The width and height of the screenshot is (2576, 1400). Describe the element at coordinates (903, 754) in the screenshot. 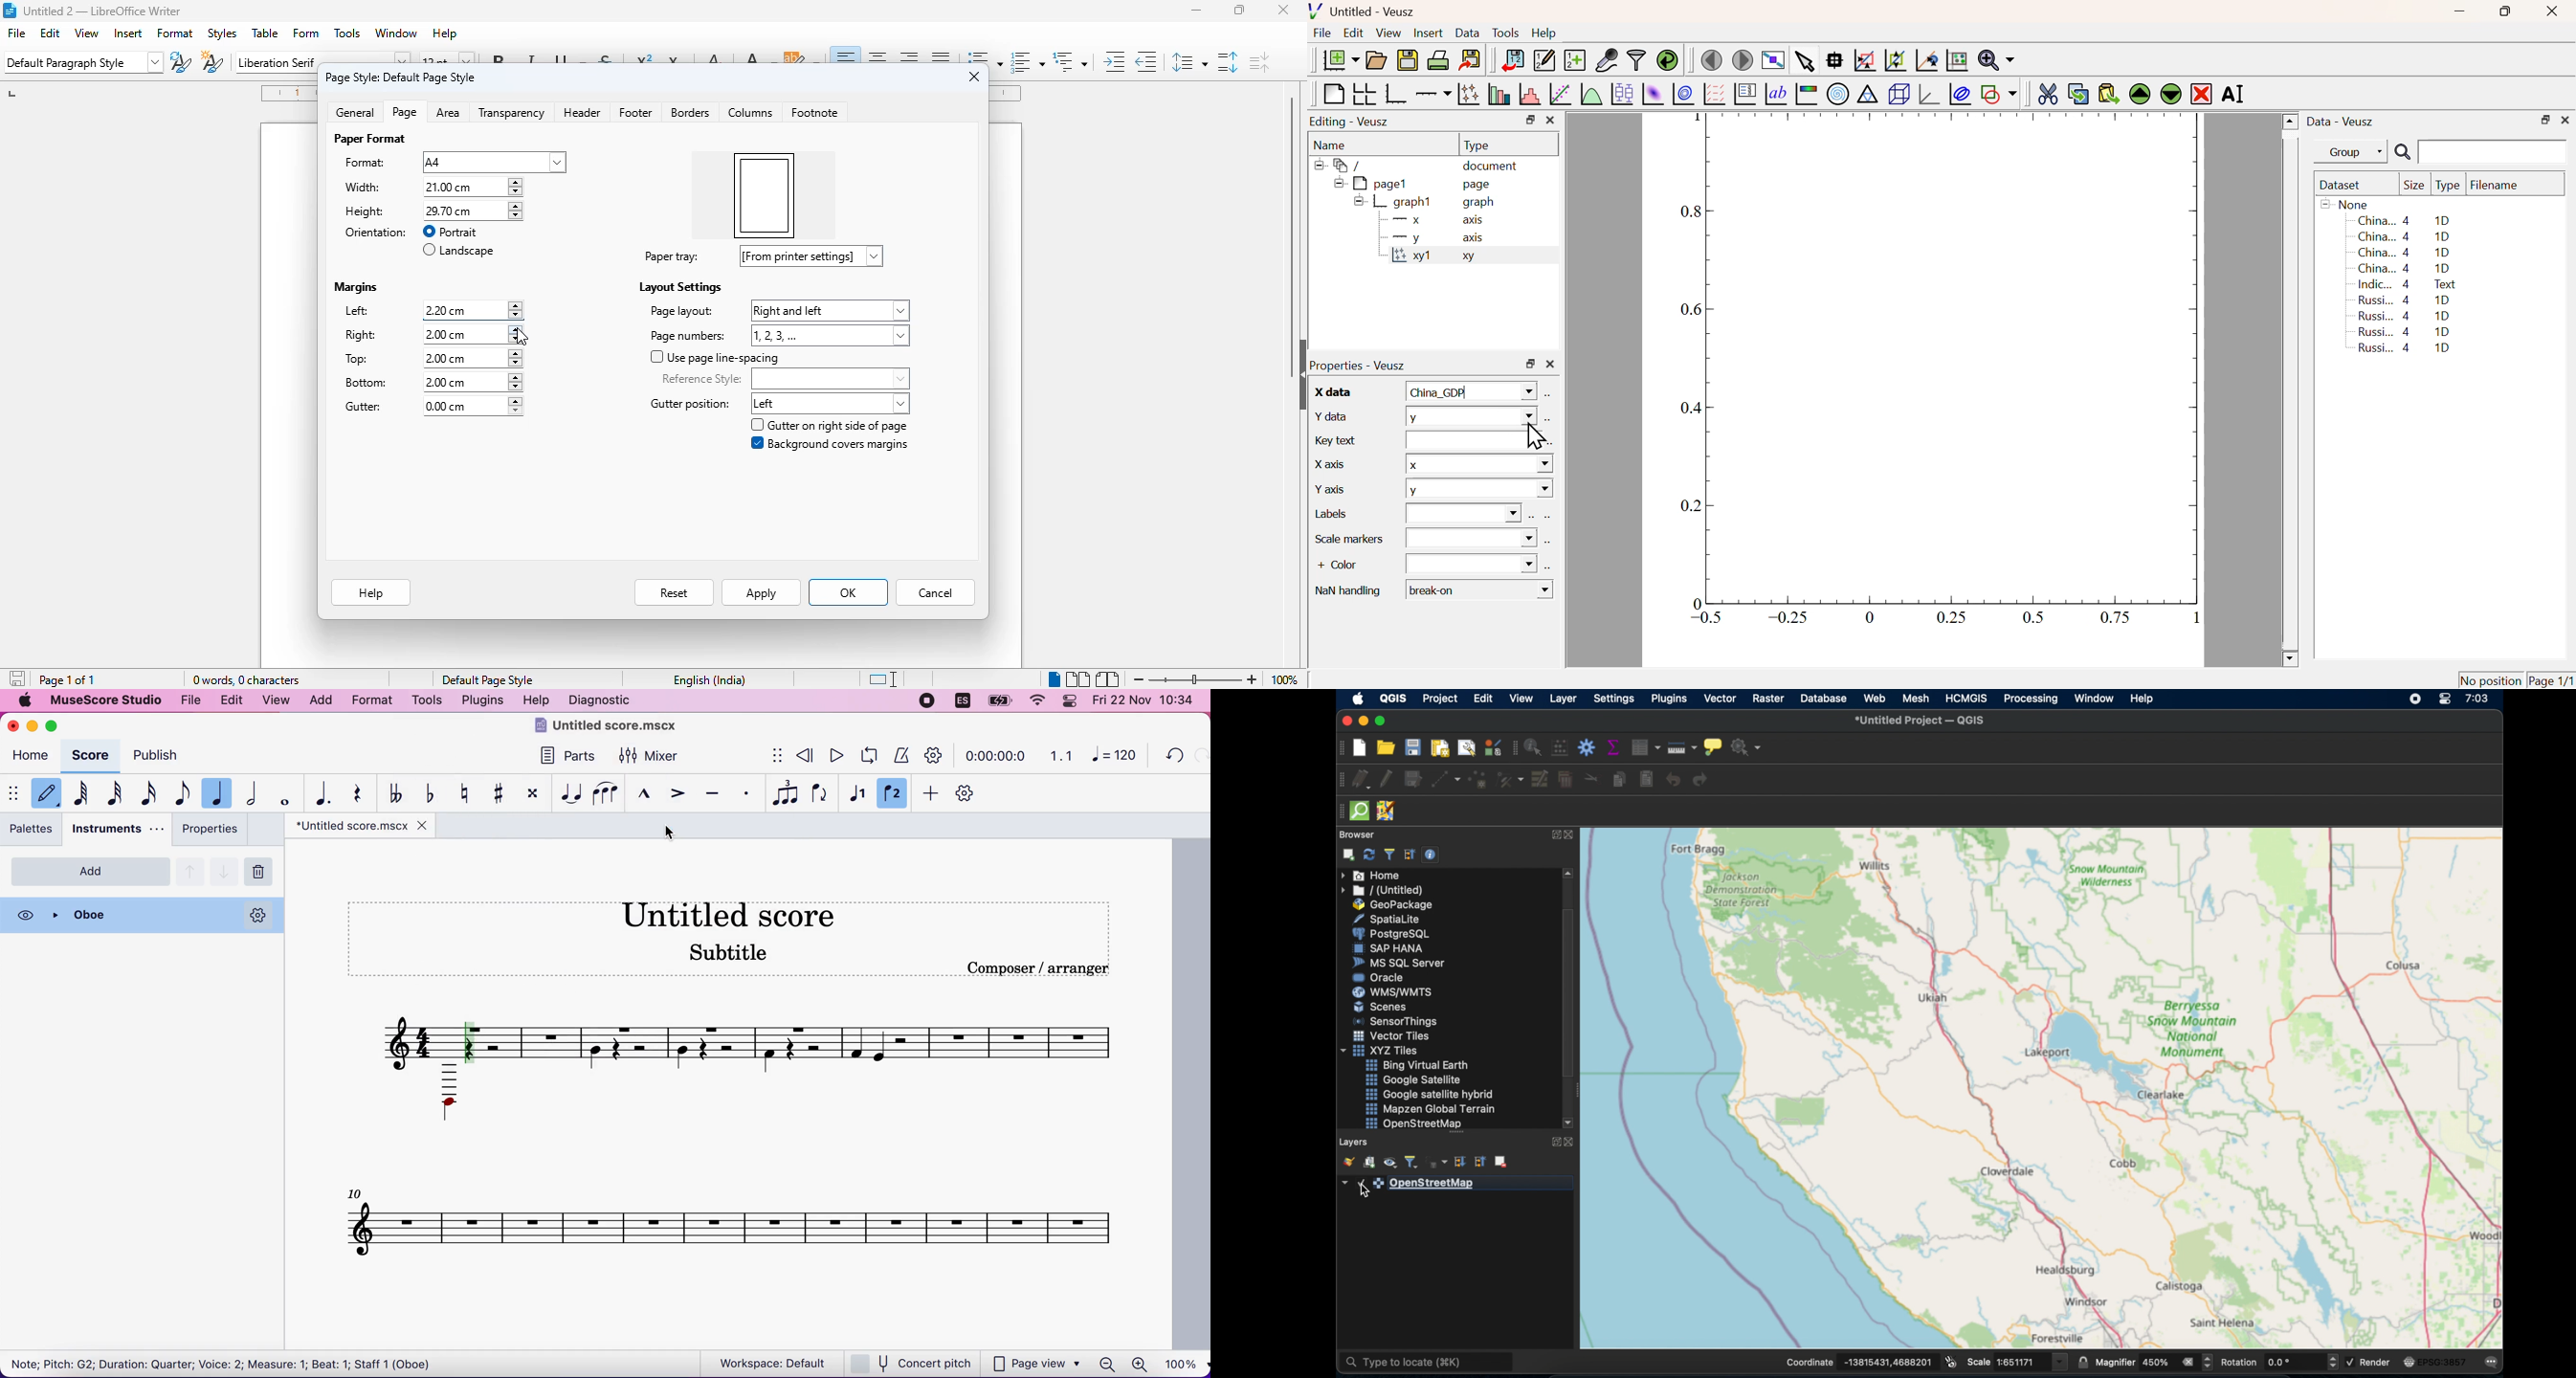

I see `metronome` at that location.